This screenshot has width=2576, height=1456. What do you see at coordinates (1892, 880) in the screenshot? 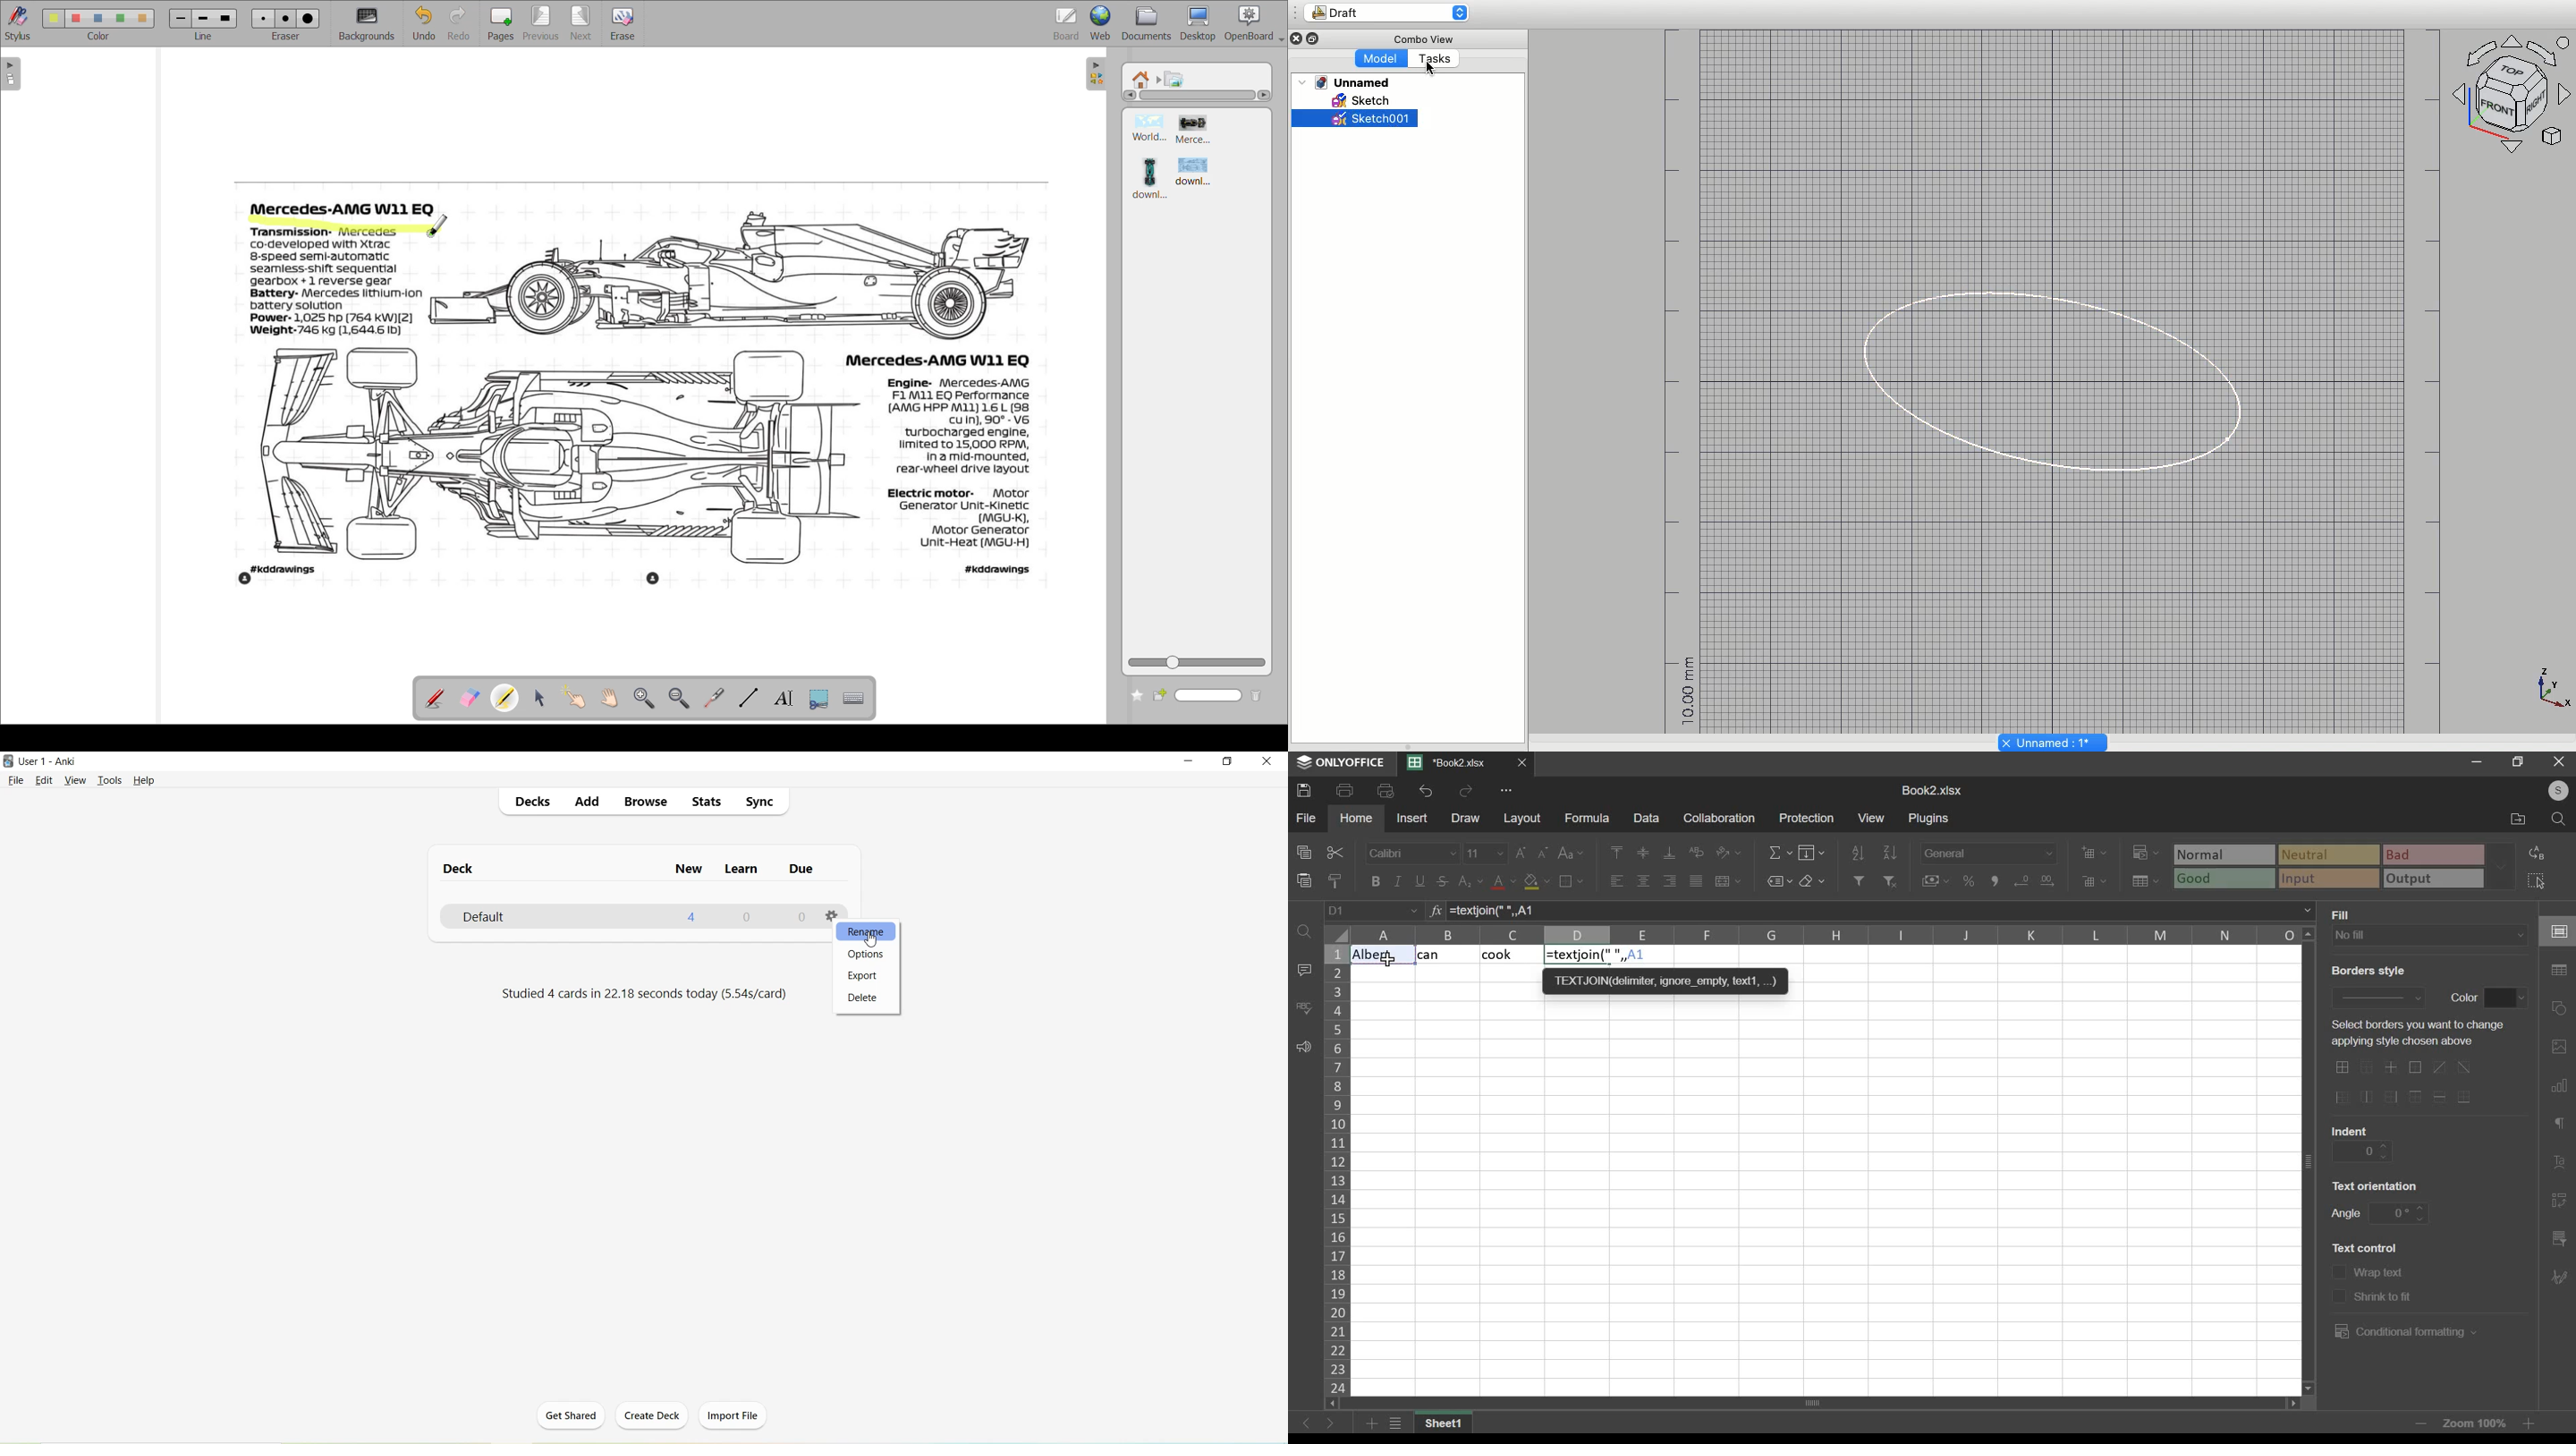
I see `remove filter` at bounding box center [1892, 880].